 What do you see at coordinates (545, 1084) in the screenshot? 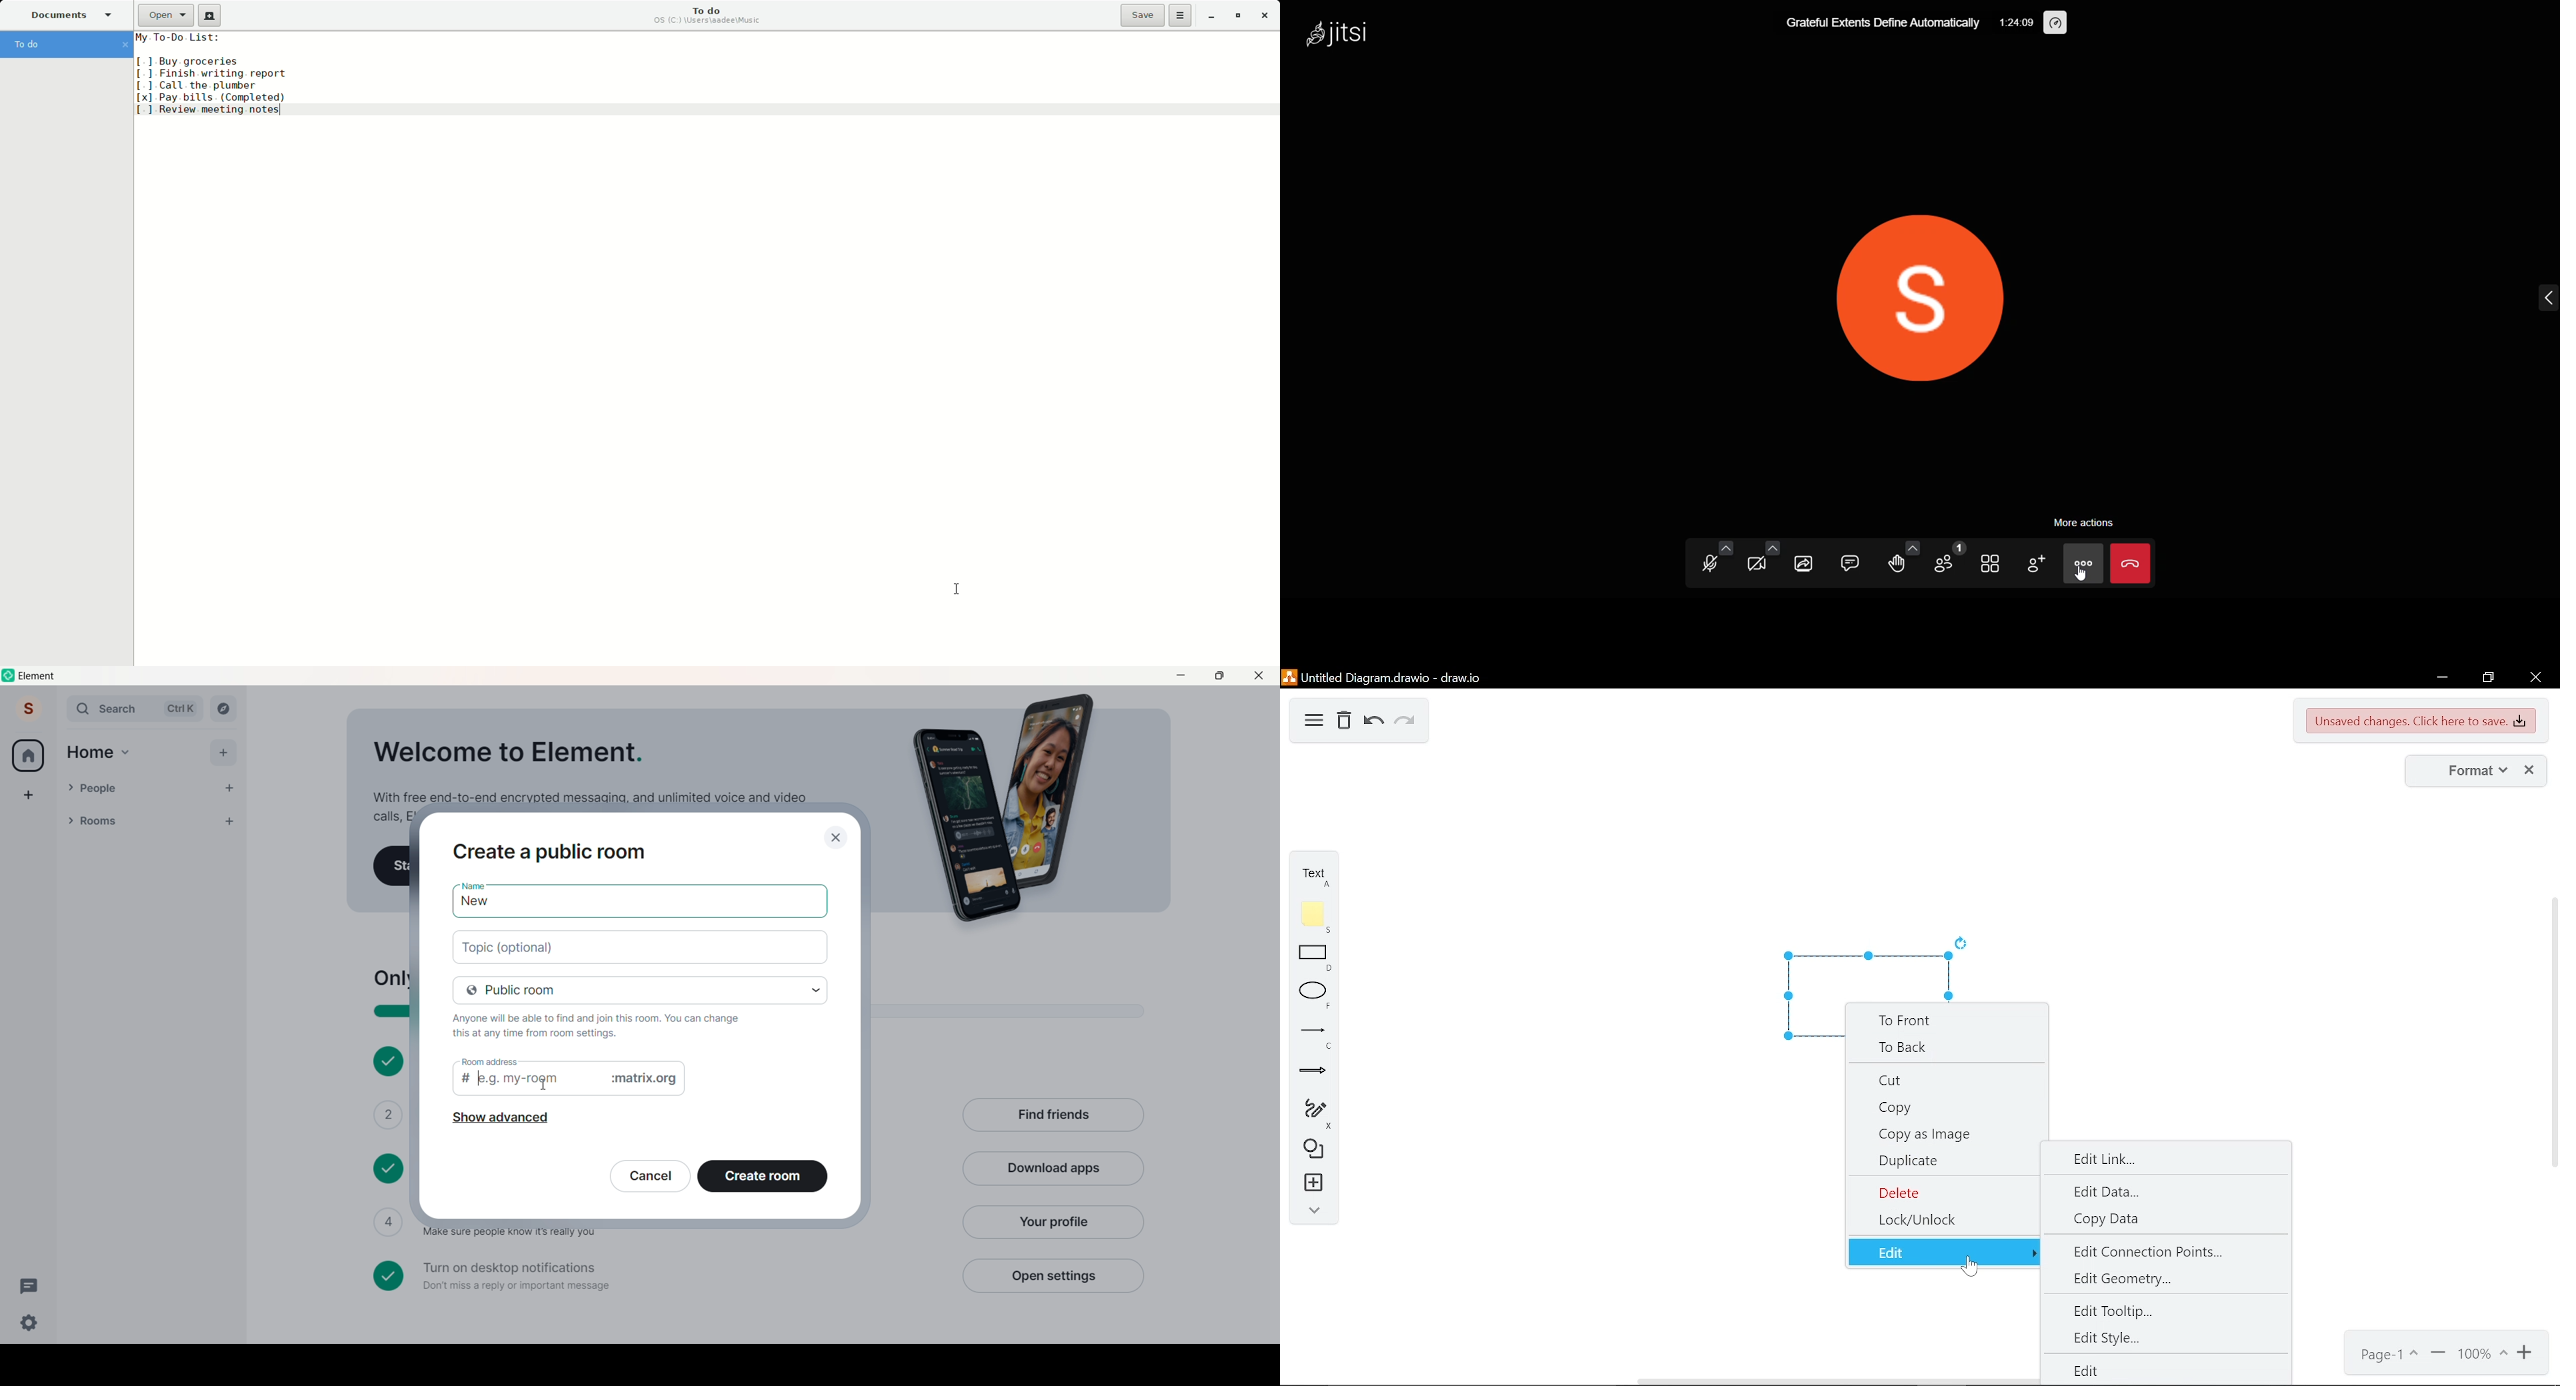
I see `cursor` at bounding box center [545, 1084].